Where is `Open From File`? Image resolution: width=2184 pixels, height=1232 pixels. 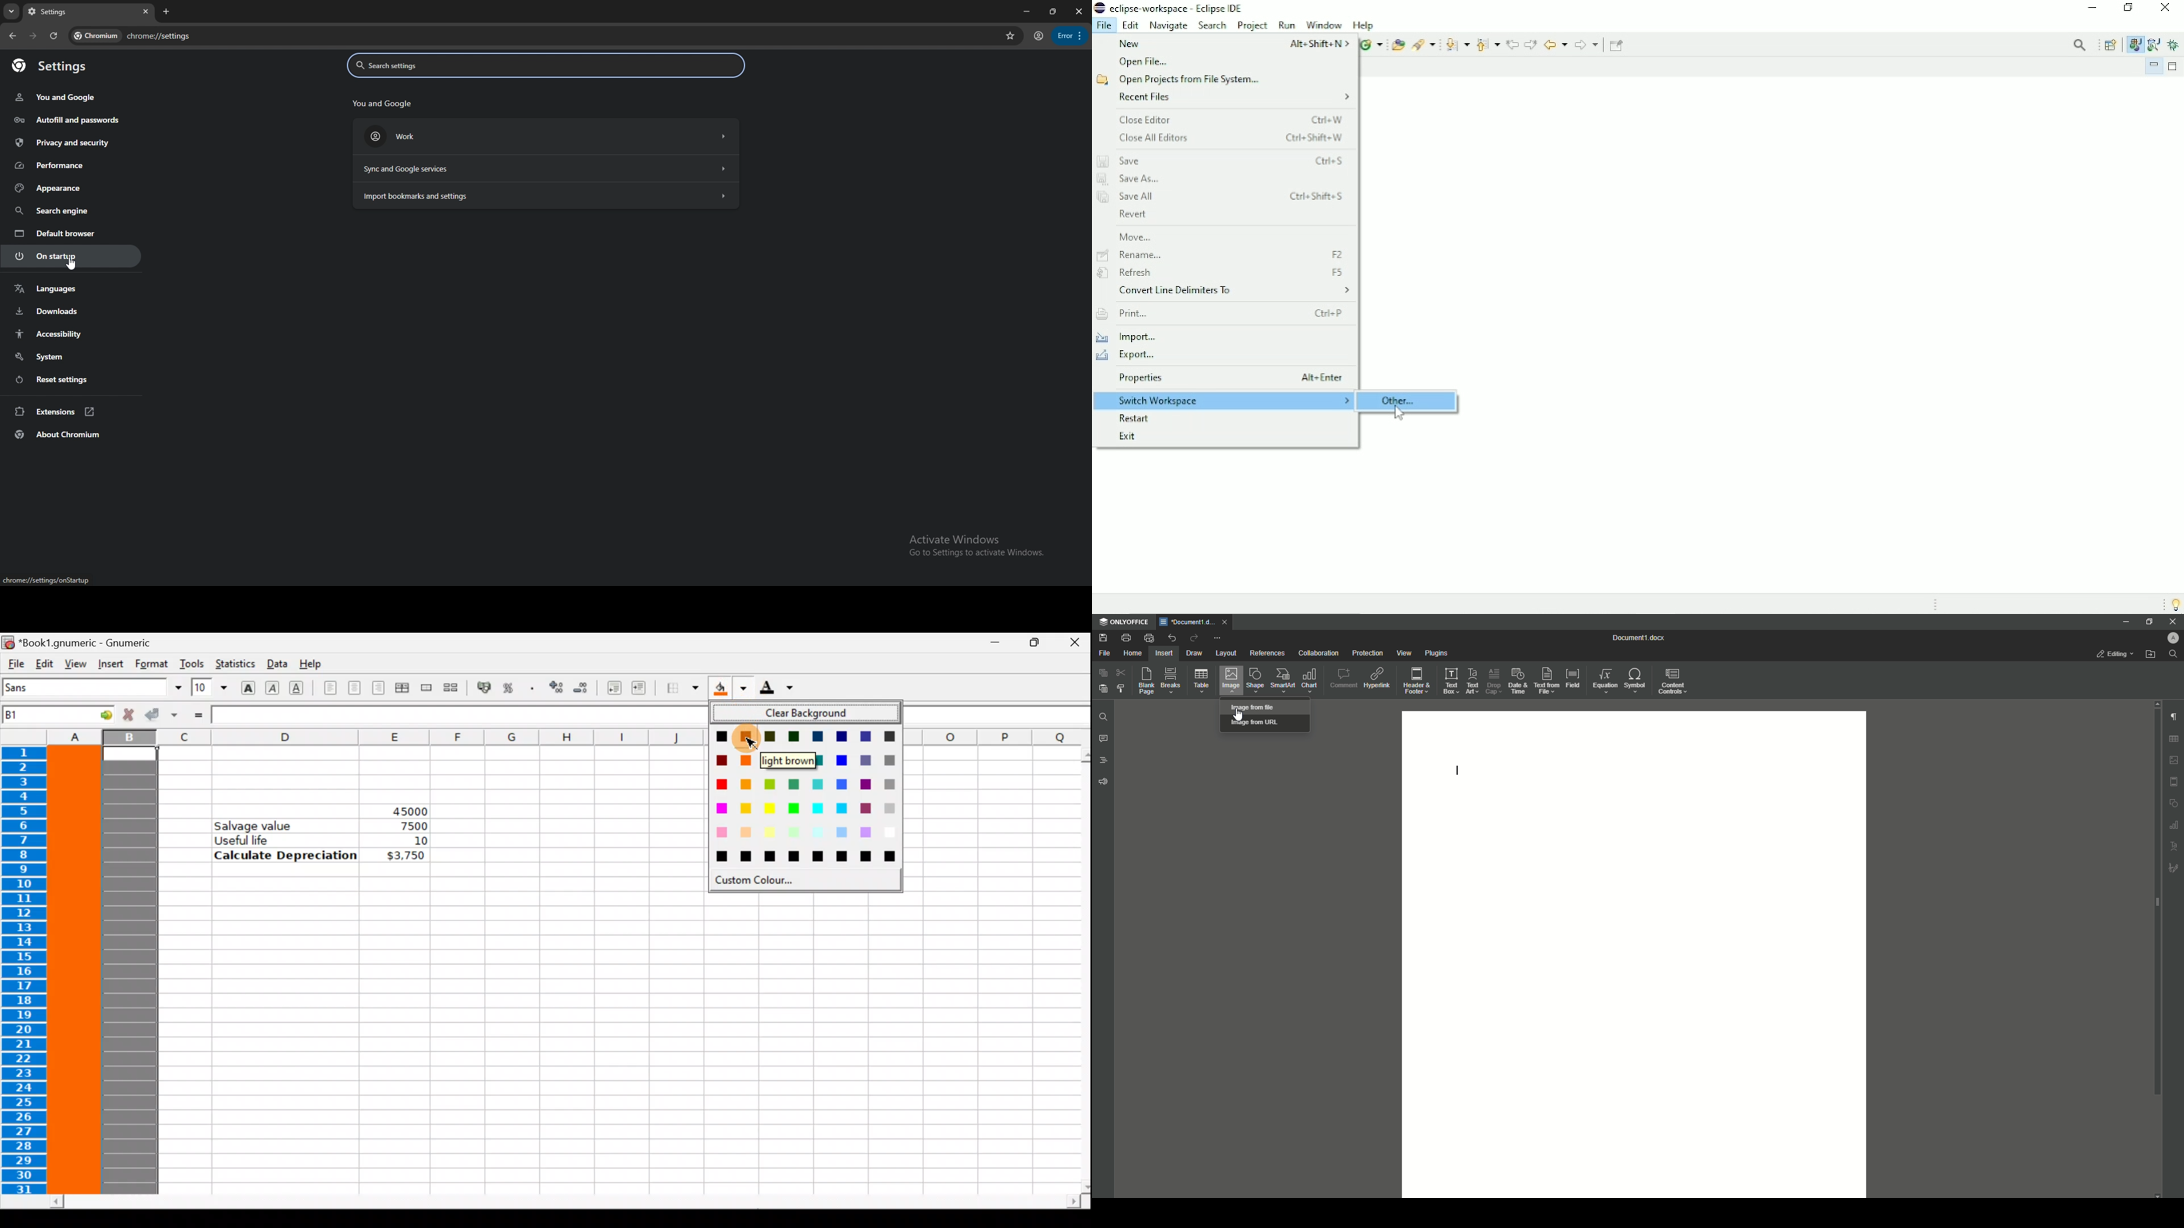 Open From File is located at coordinates (2150, 653).